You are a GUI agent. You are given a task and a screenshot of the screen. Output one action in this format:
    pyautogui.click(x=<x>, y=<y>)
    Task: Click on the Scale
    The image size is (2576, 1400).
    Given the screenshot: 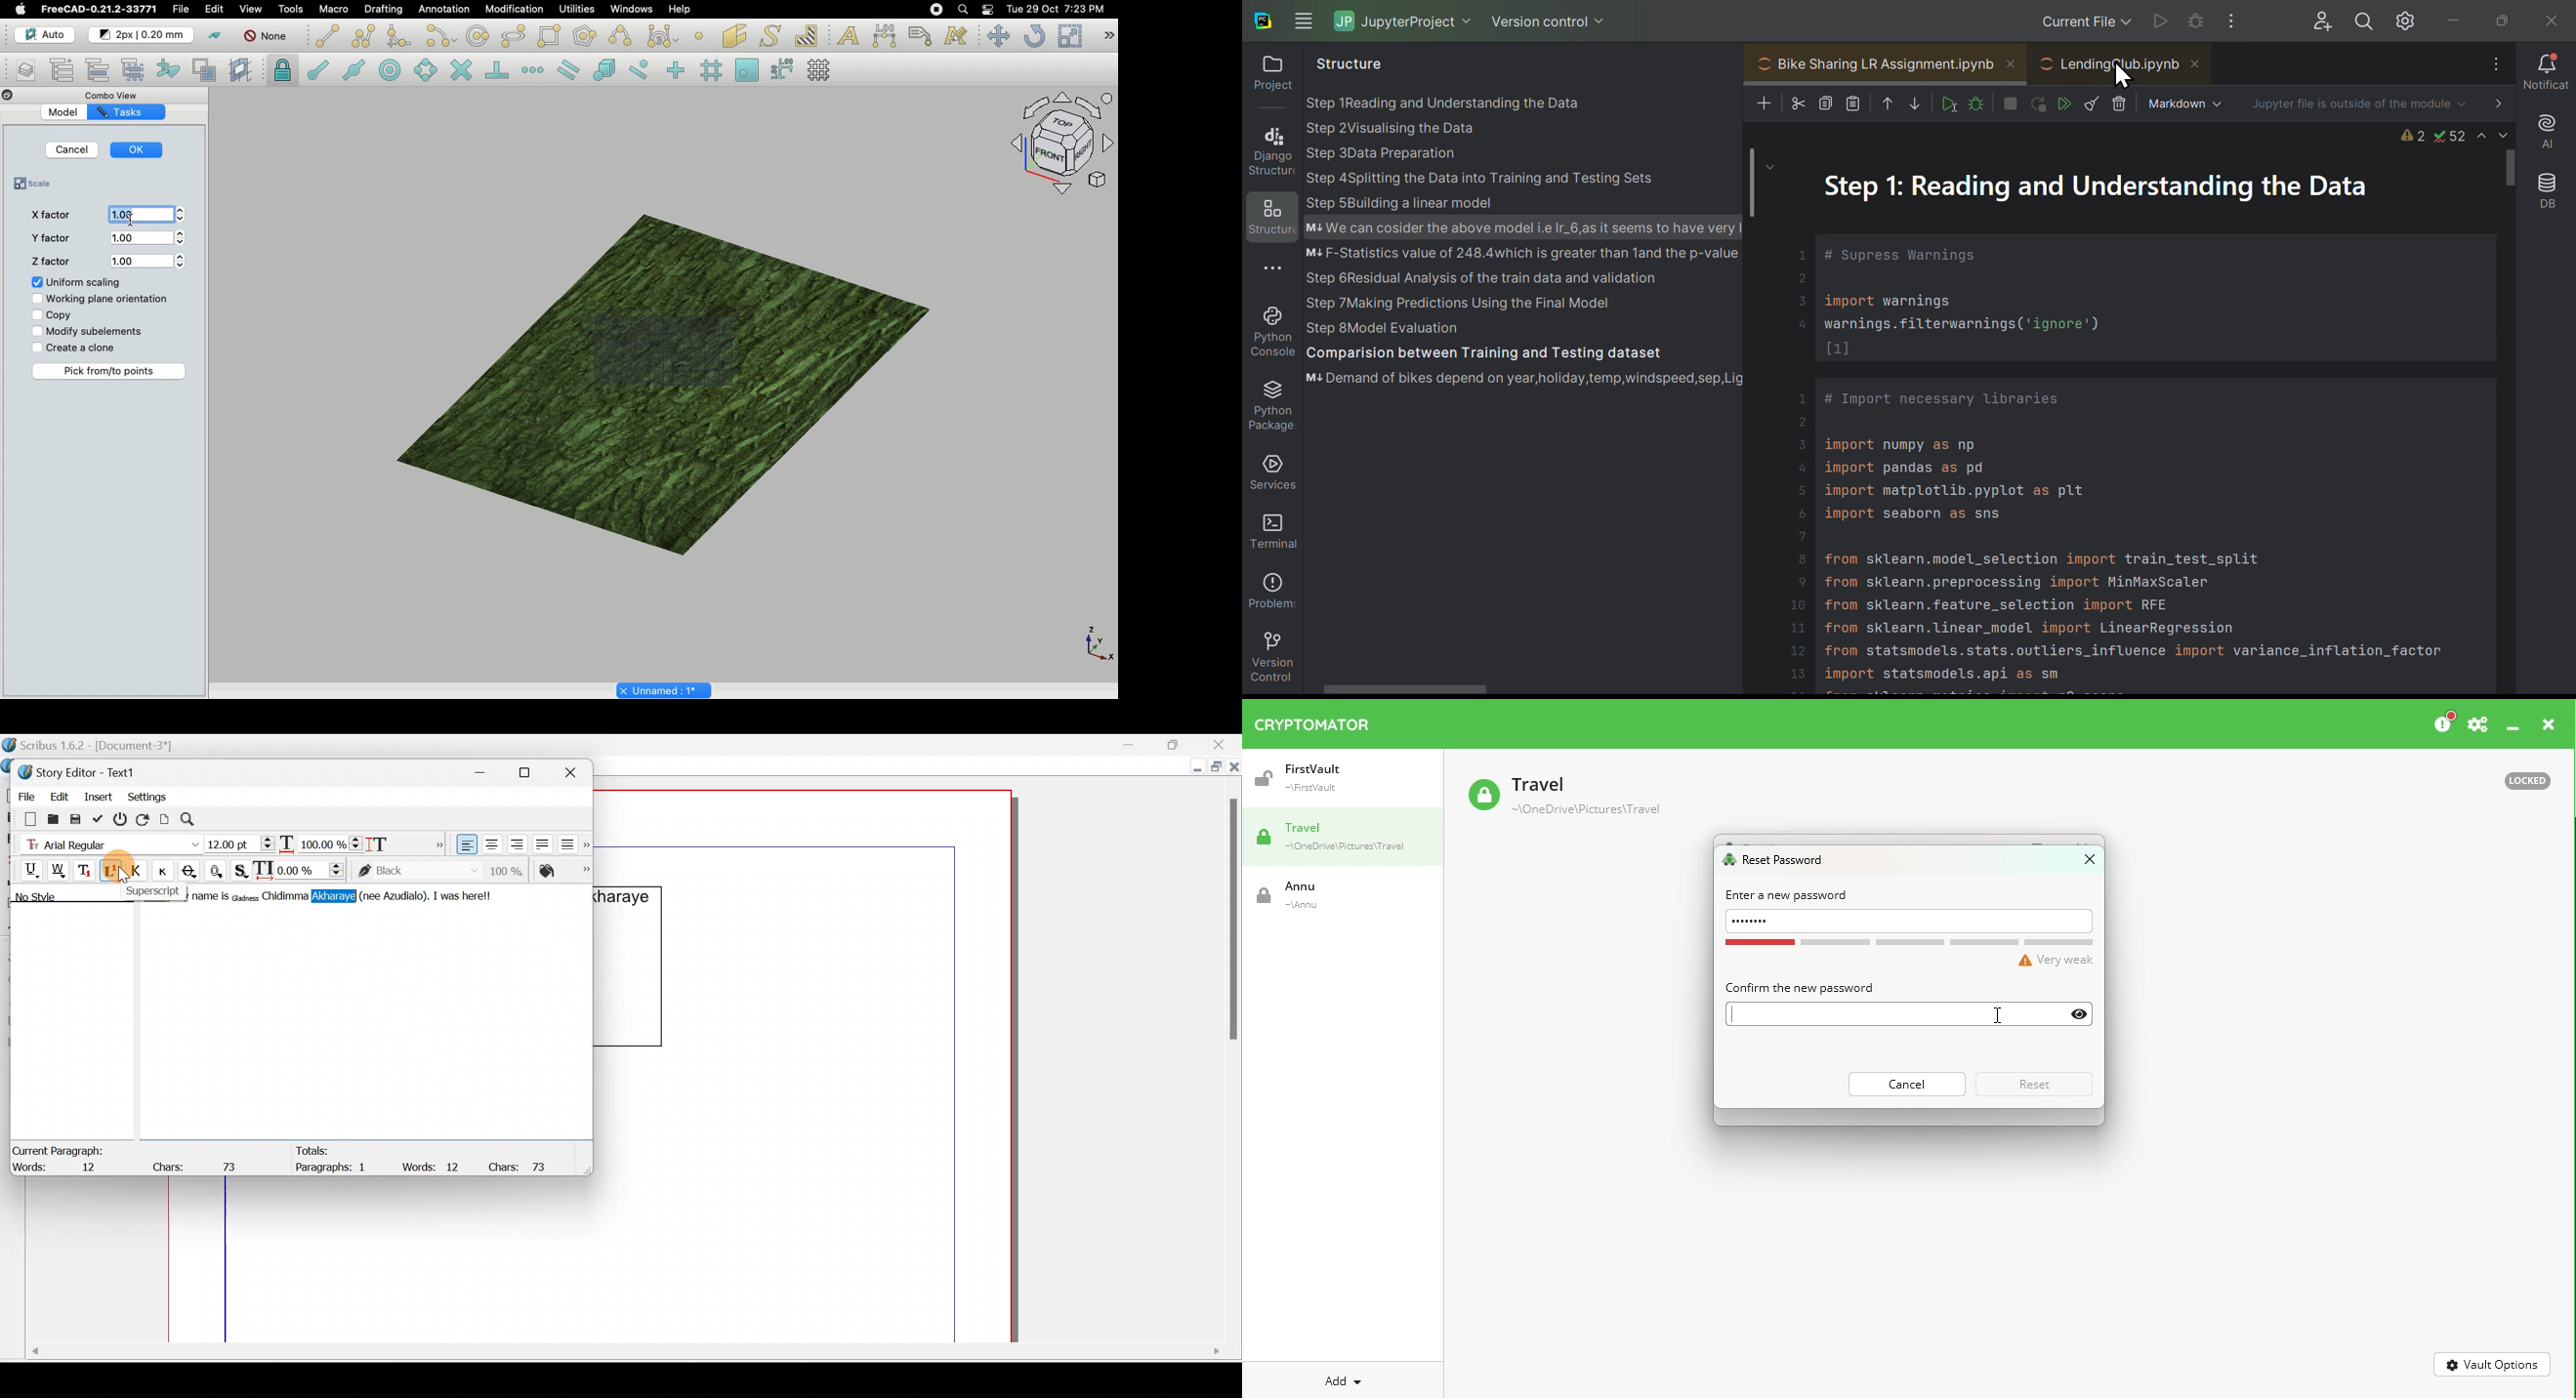 What is the action you would take?
    pyautogui.click(x=37, y=185)
    